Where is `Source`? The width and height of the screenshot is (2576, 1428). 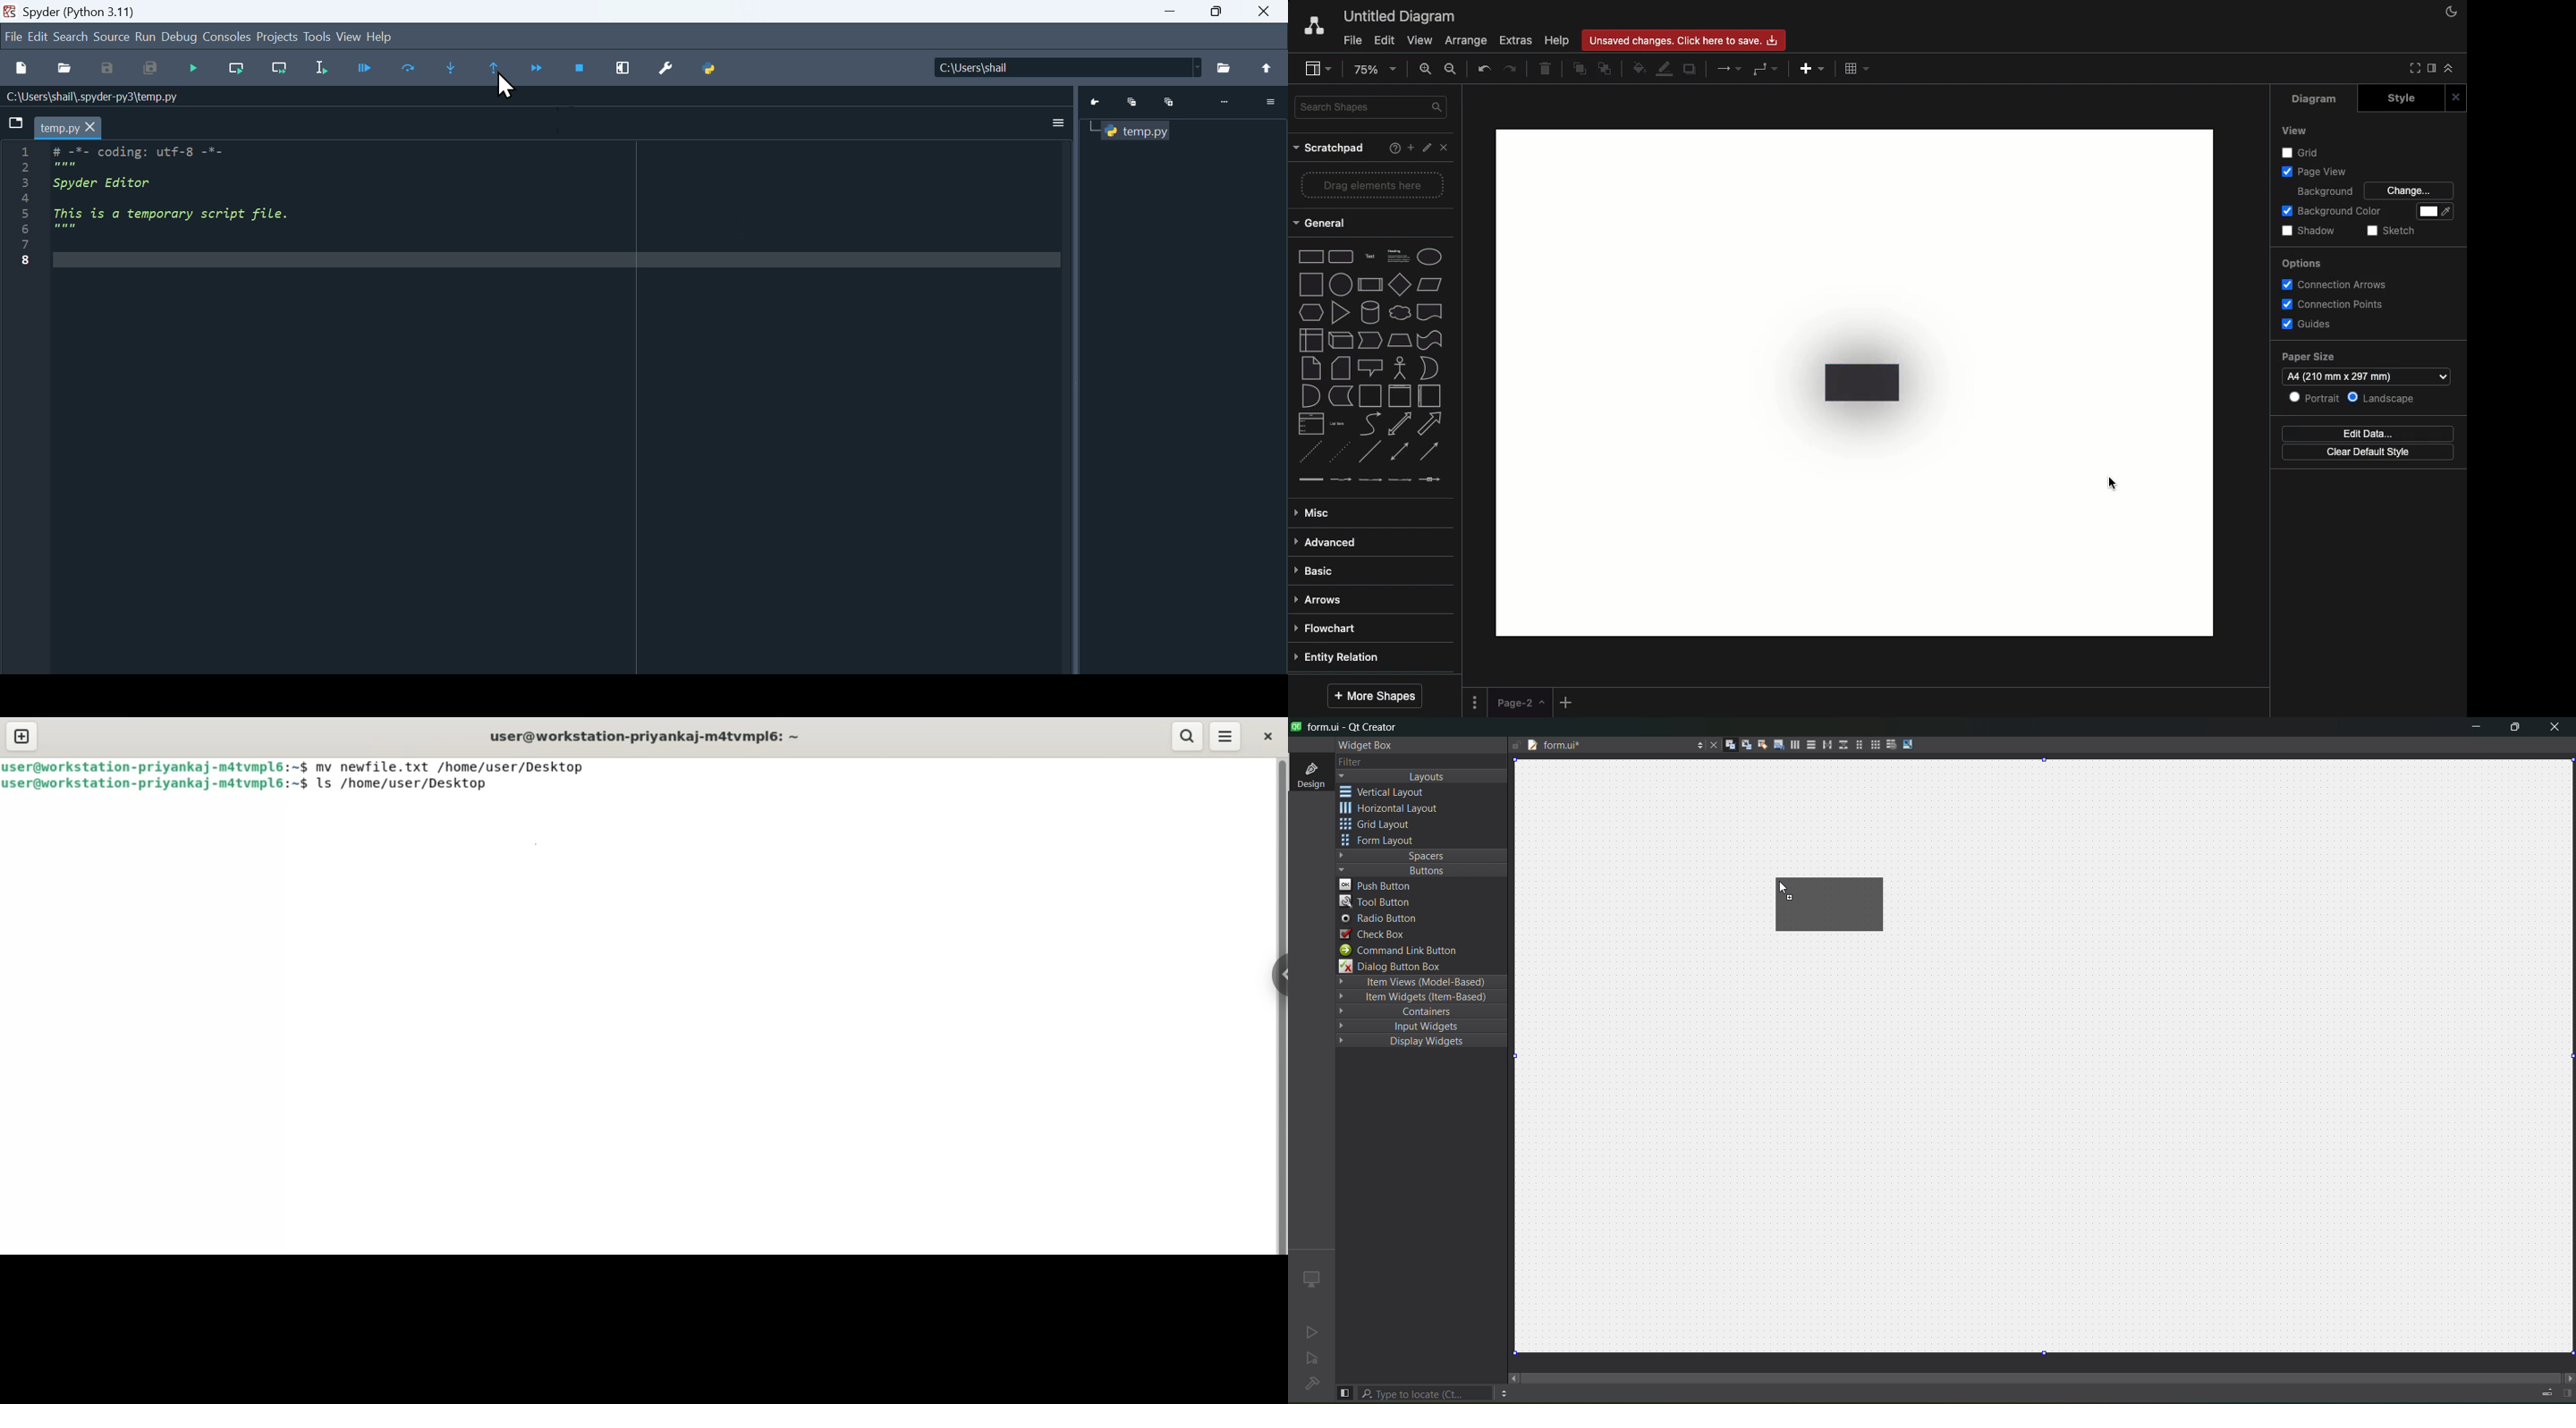
Source is located at coordinates (111, 35).